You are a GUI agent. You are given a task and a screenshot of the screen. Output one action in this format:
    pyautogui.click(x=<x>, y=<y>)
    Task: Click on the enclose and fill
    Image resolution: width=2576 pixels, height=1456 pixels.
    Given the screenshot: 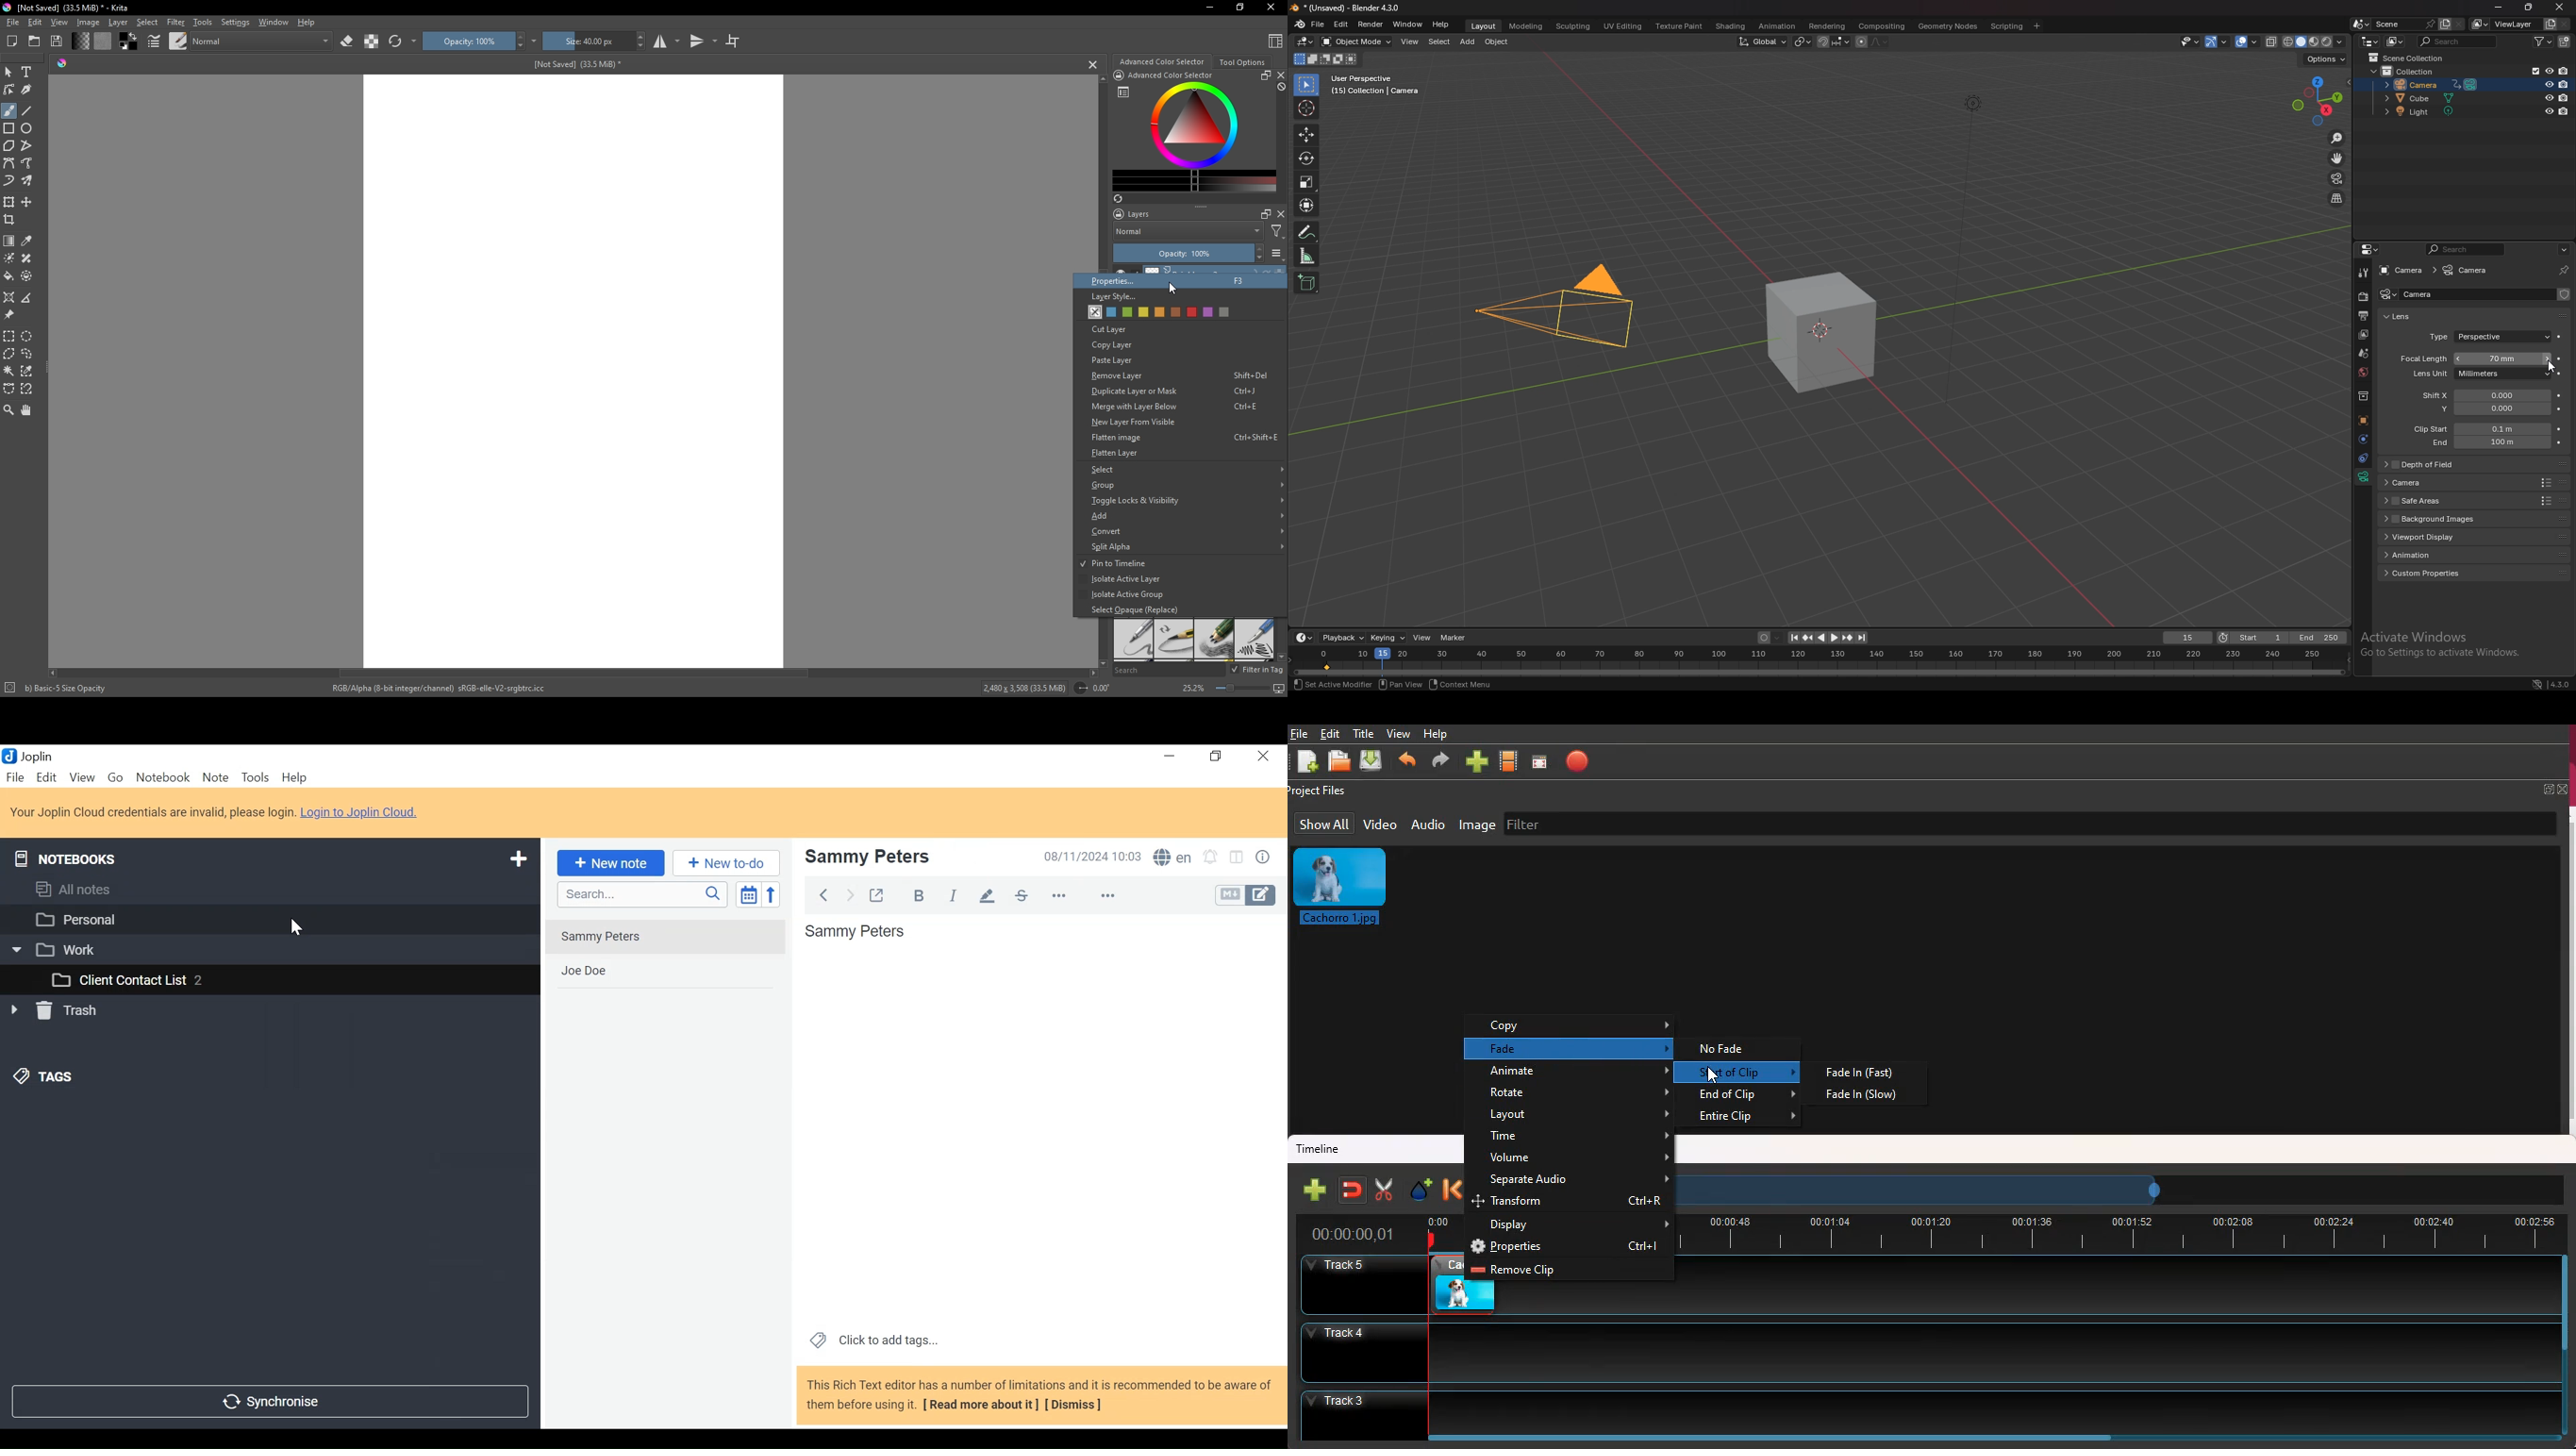 What is the action you would take?
    pyautogui.click(x=28, y=276)
    